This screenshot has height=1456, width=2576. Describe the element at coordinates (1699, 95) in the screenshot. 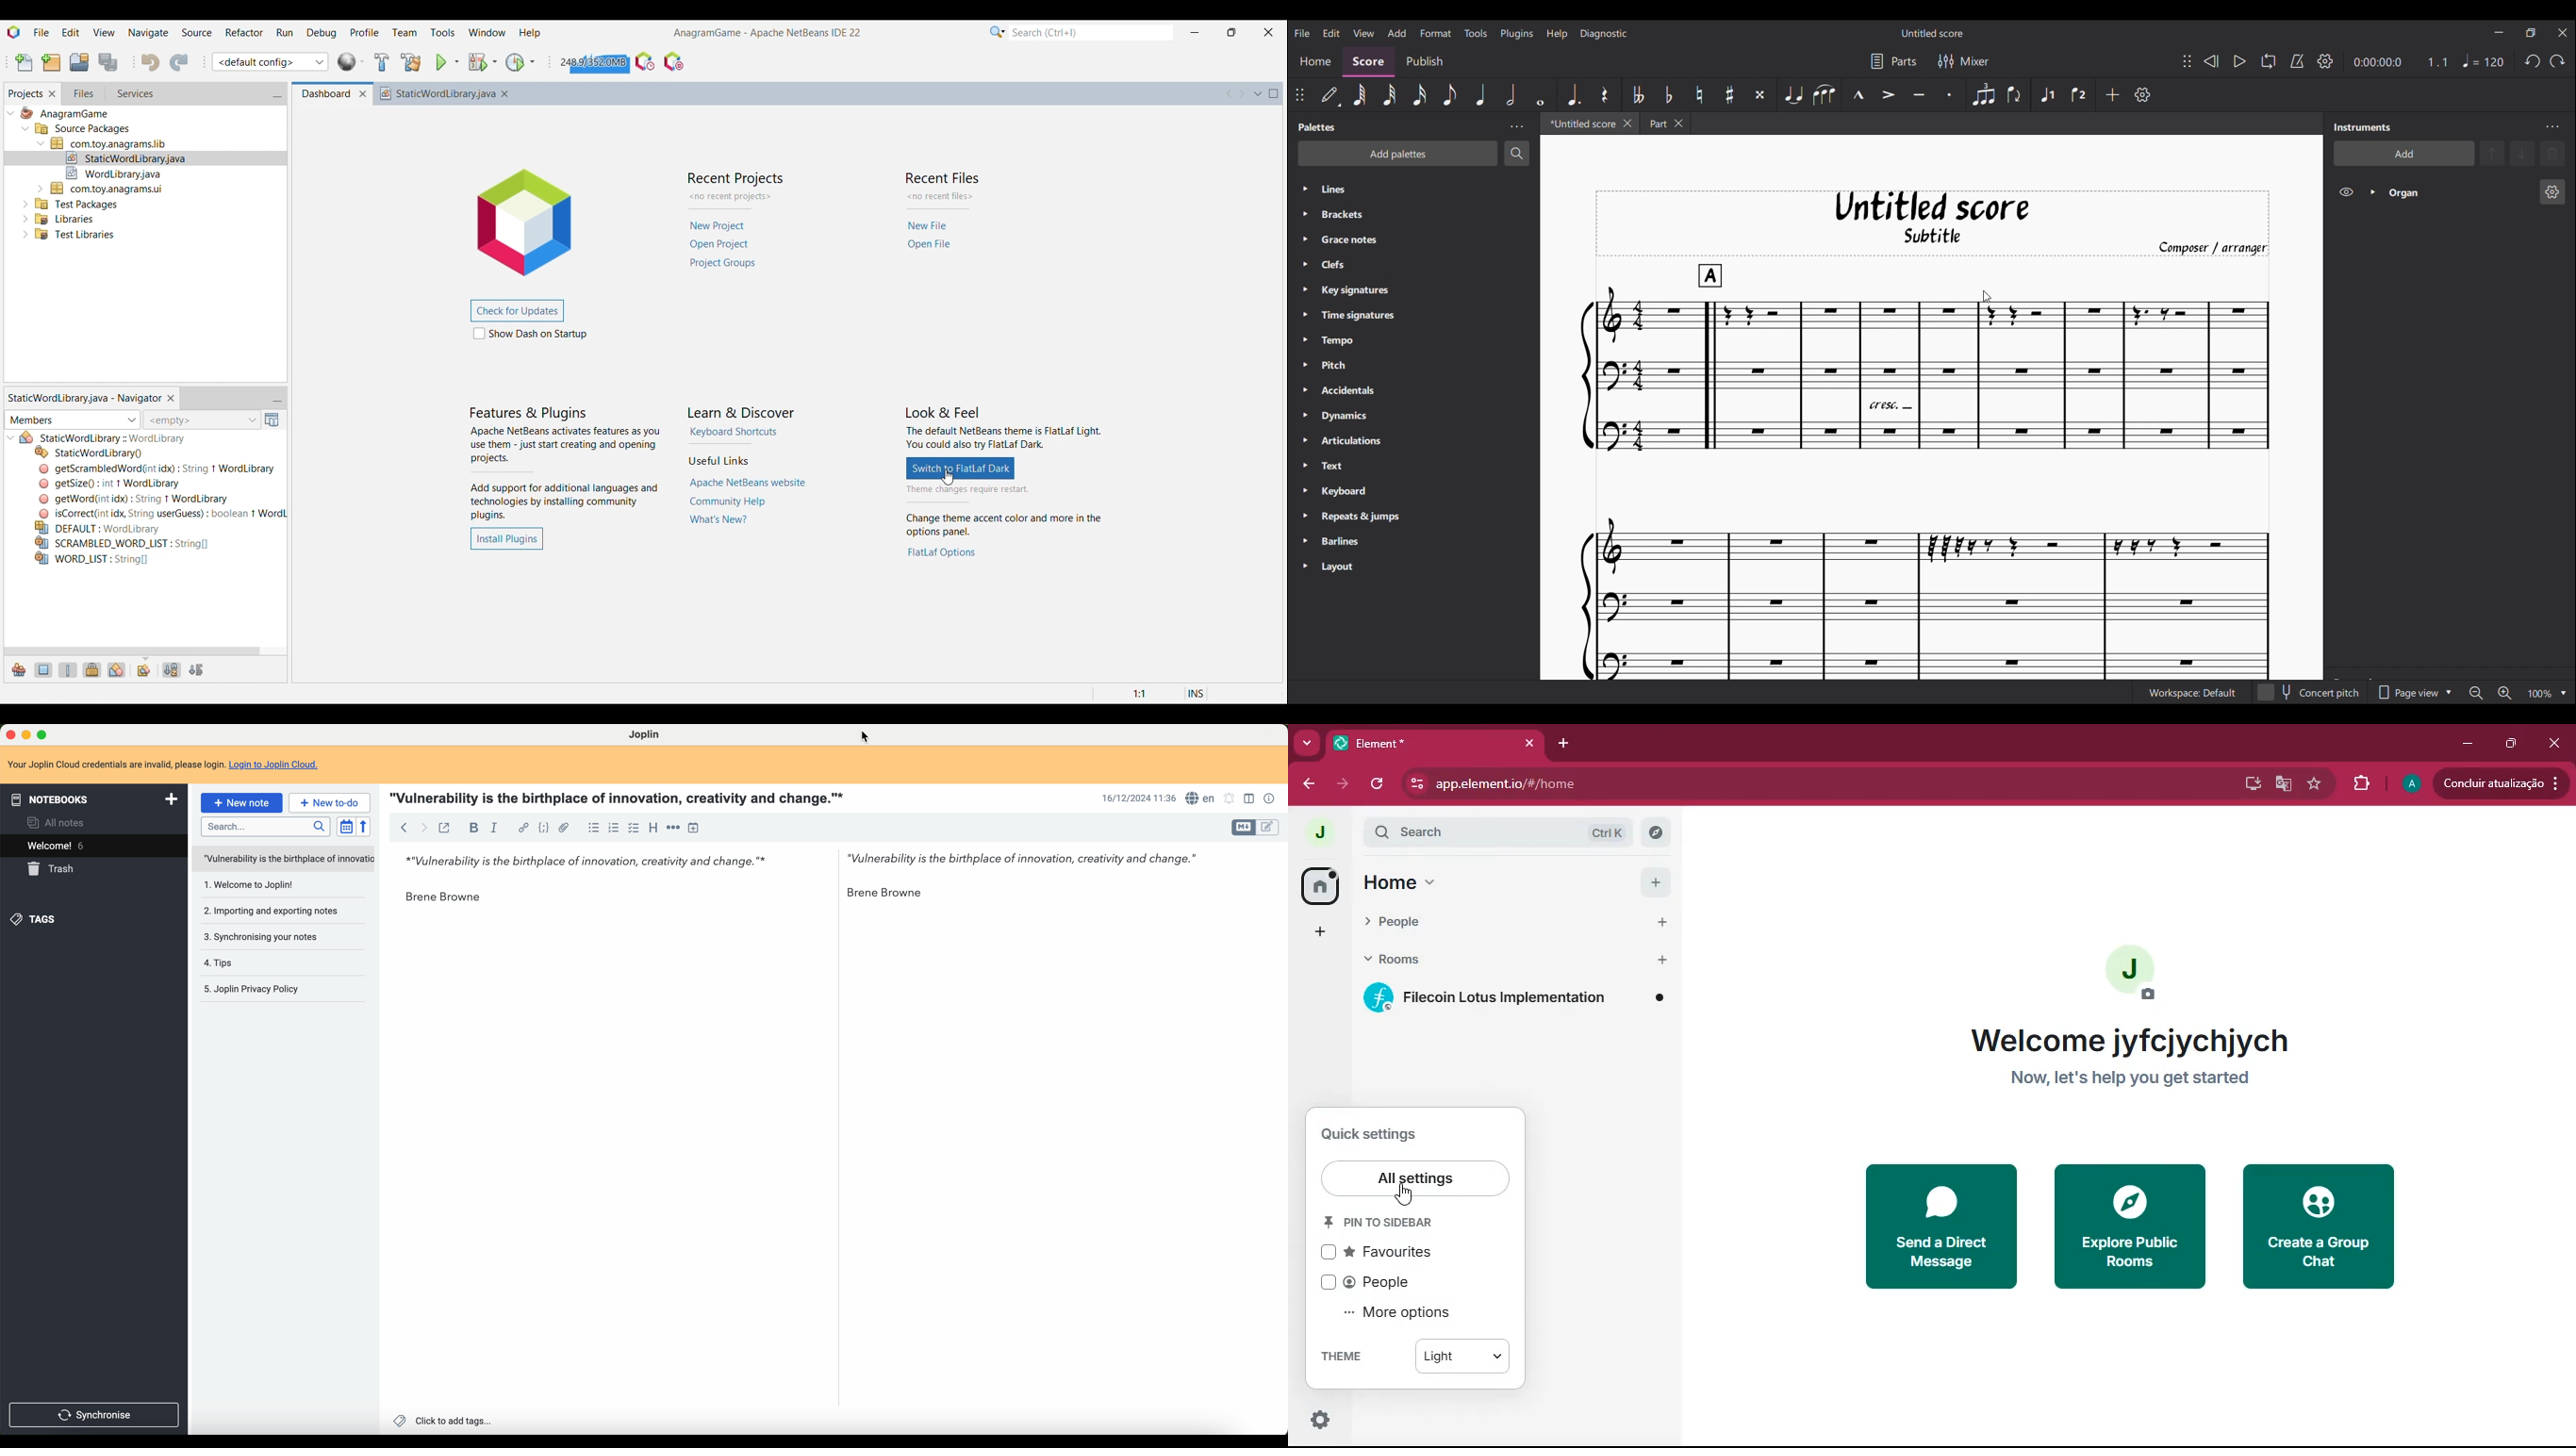

I see `Toggle natural` at that location.